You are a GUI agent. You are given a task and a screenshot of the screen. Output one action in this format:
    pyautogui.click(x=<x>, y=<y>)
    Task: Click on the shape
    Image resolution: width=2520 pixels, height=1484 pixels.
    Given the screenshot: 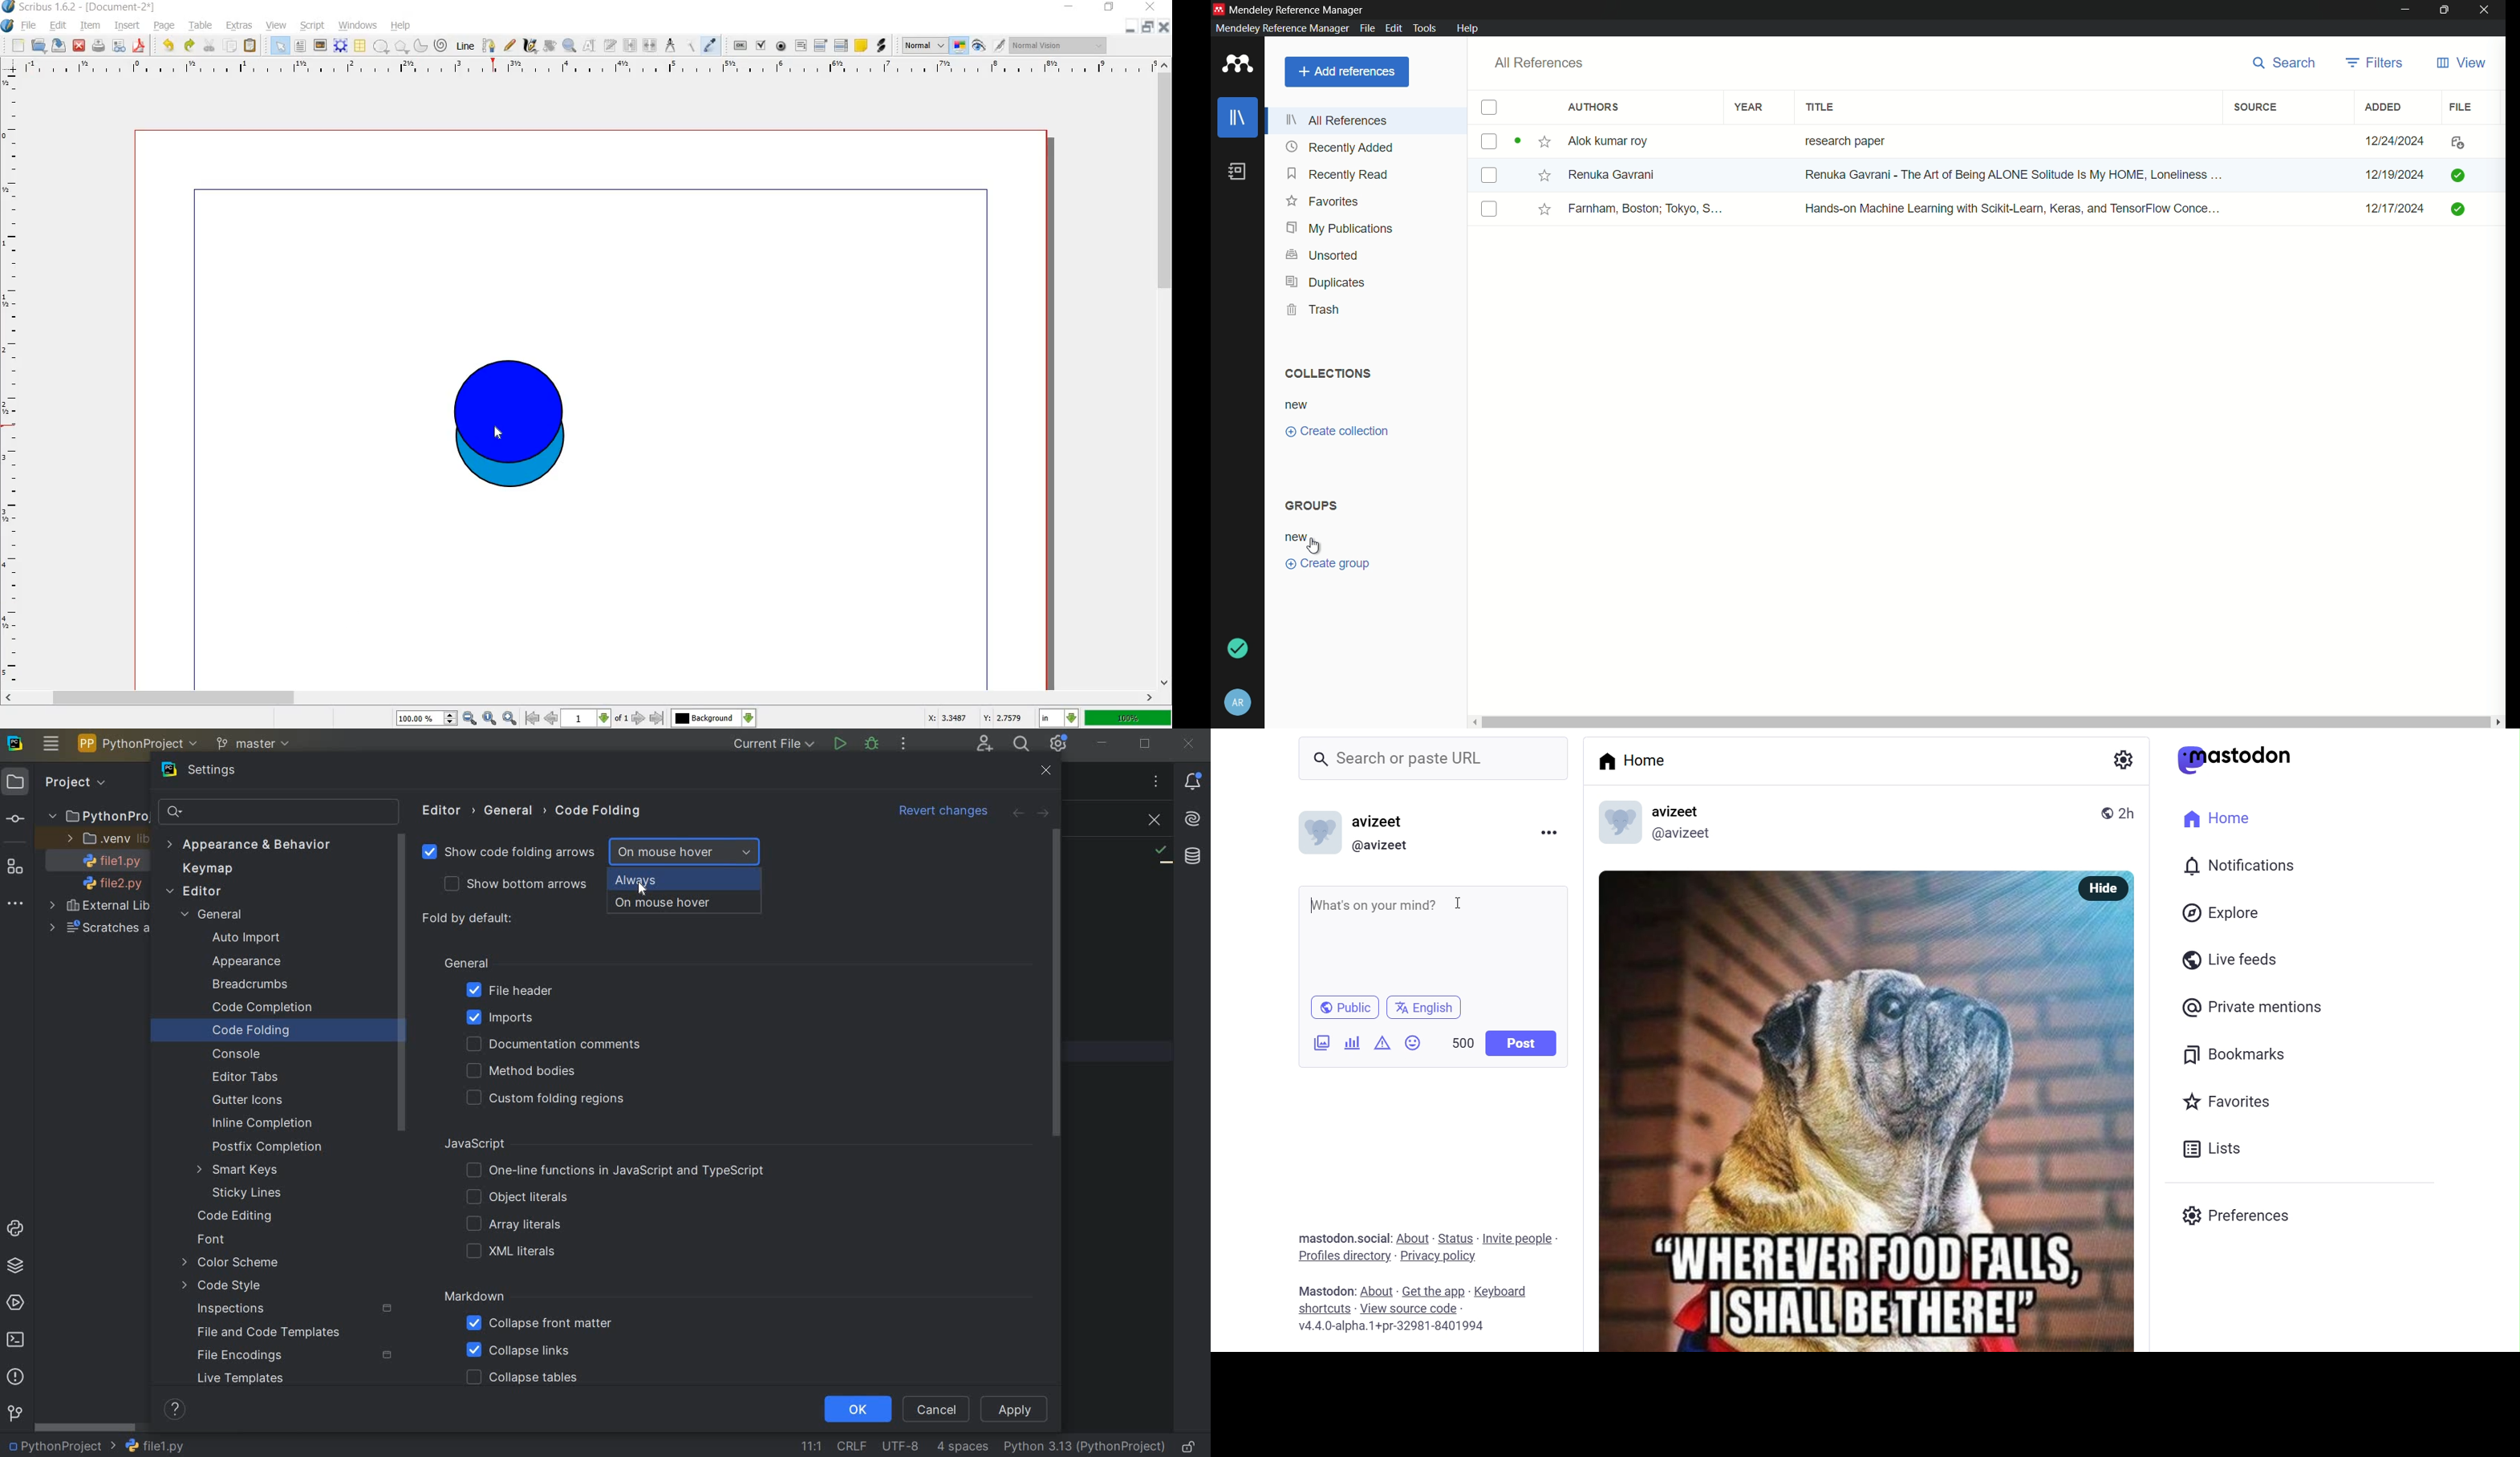 What is the action you would take?
    pyautogui.click(x=382, y=47)
    